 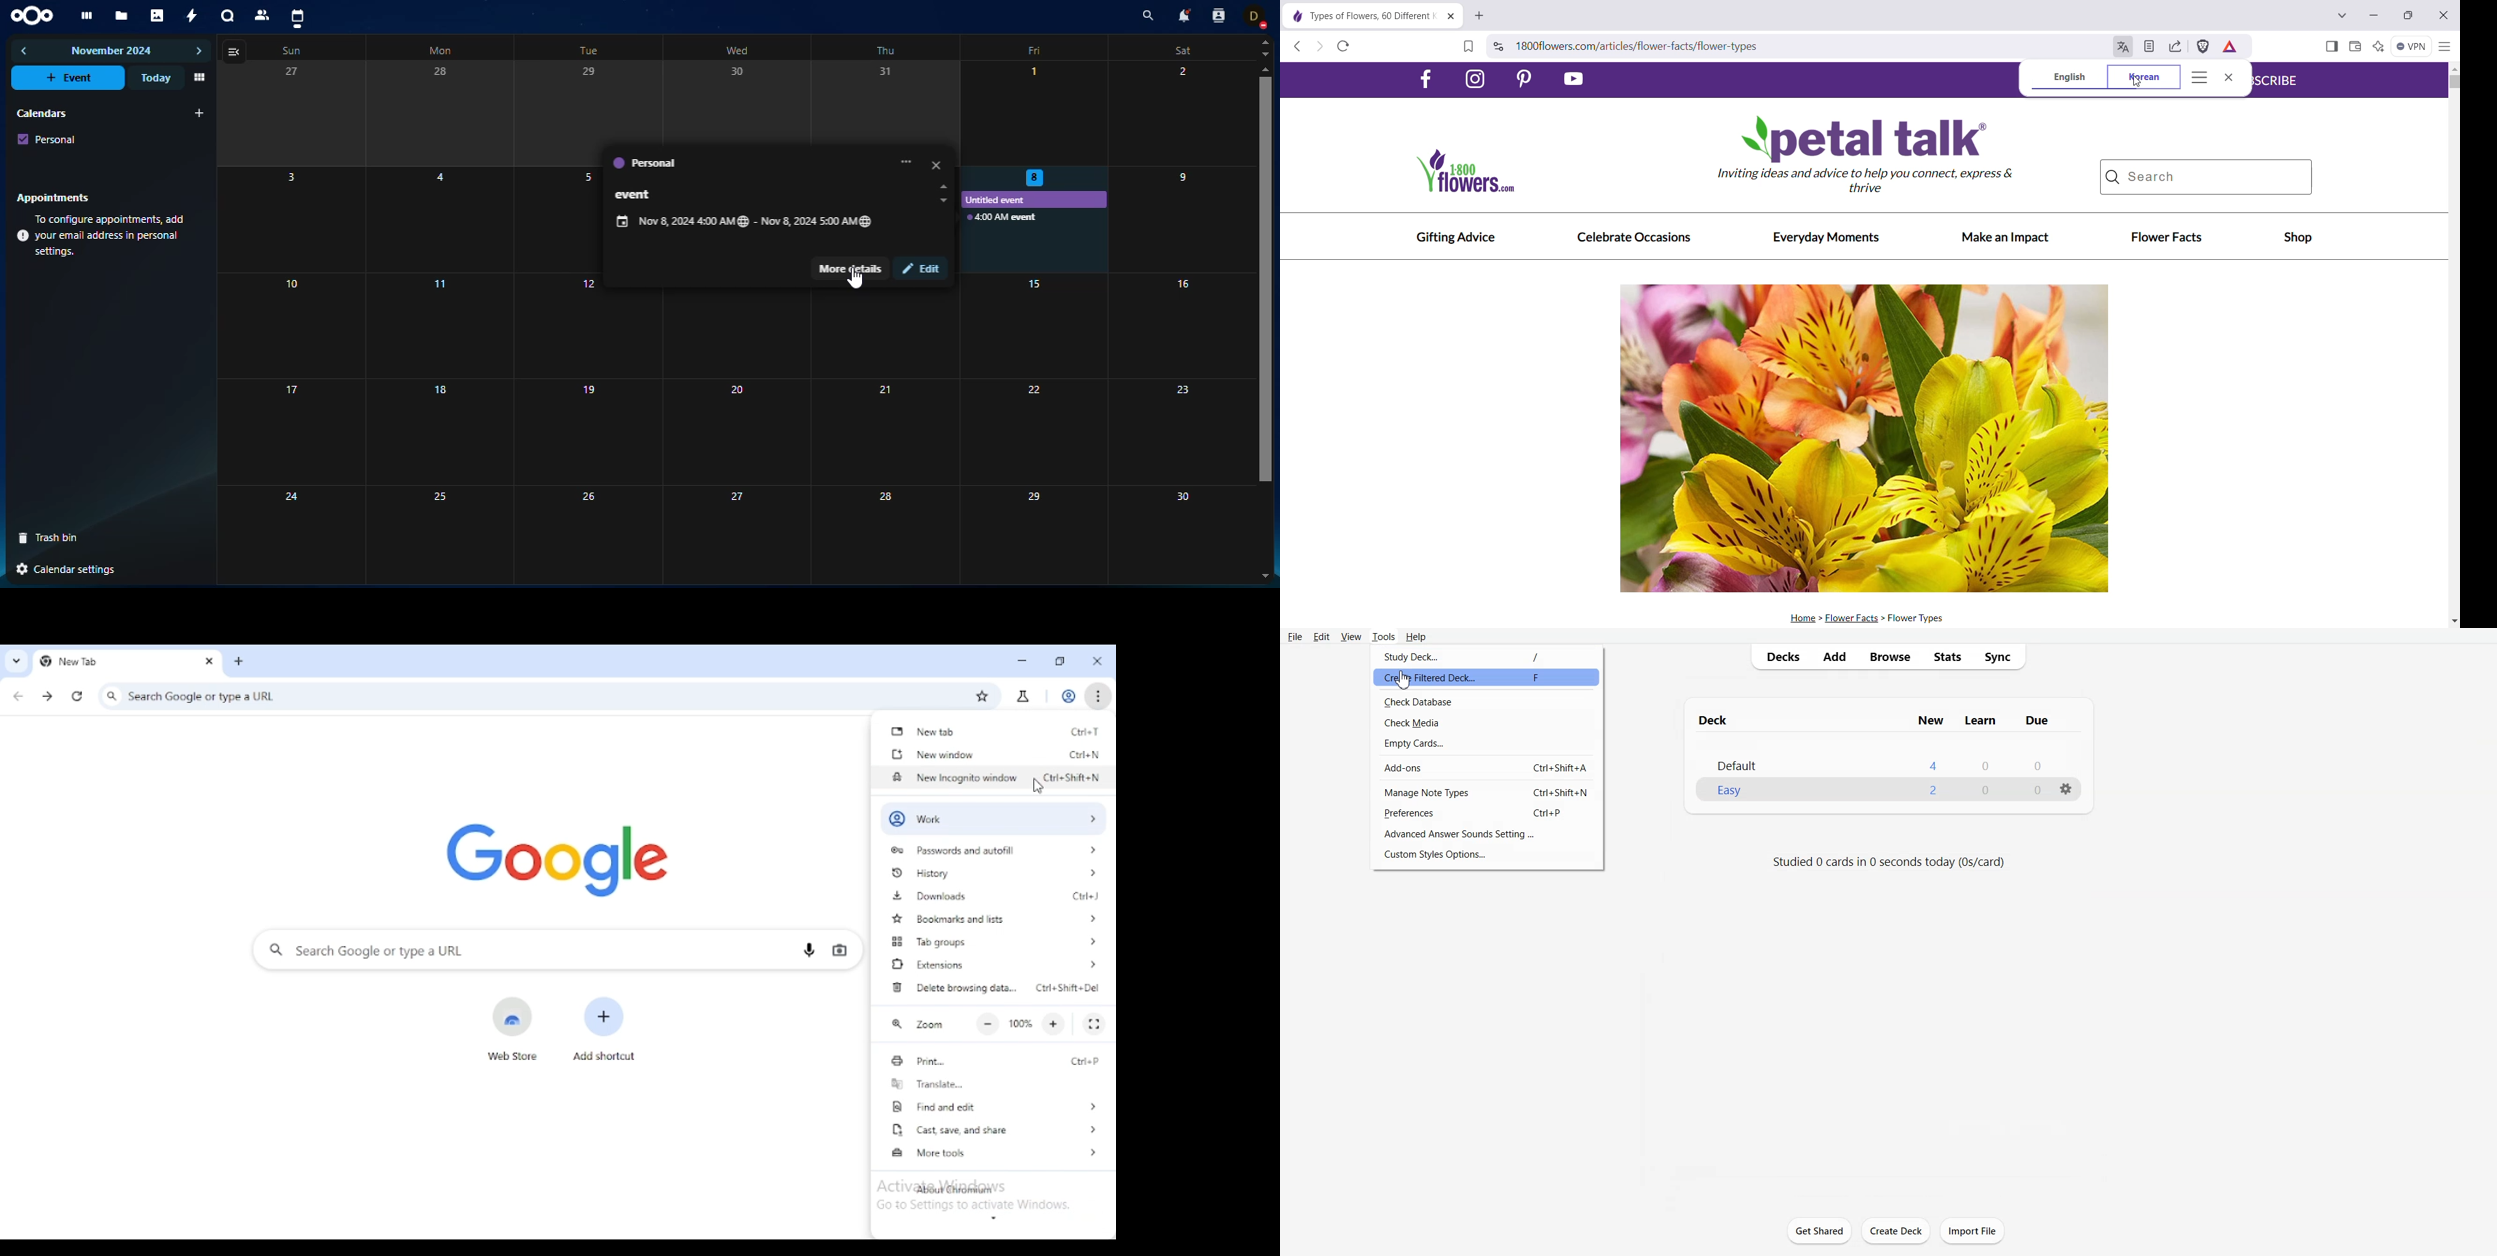 What do you see at coordinates (1023, 698) in the screenshot?
I see `search labs` at bounding box center [1023, 698].